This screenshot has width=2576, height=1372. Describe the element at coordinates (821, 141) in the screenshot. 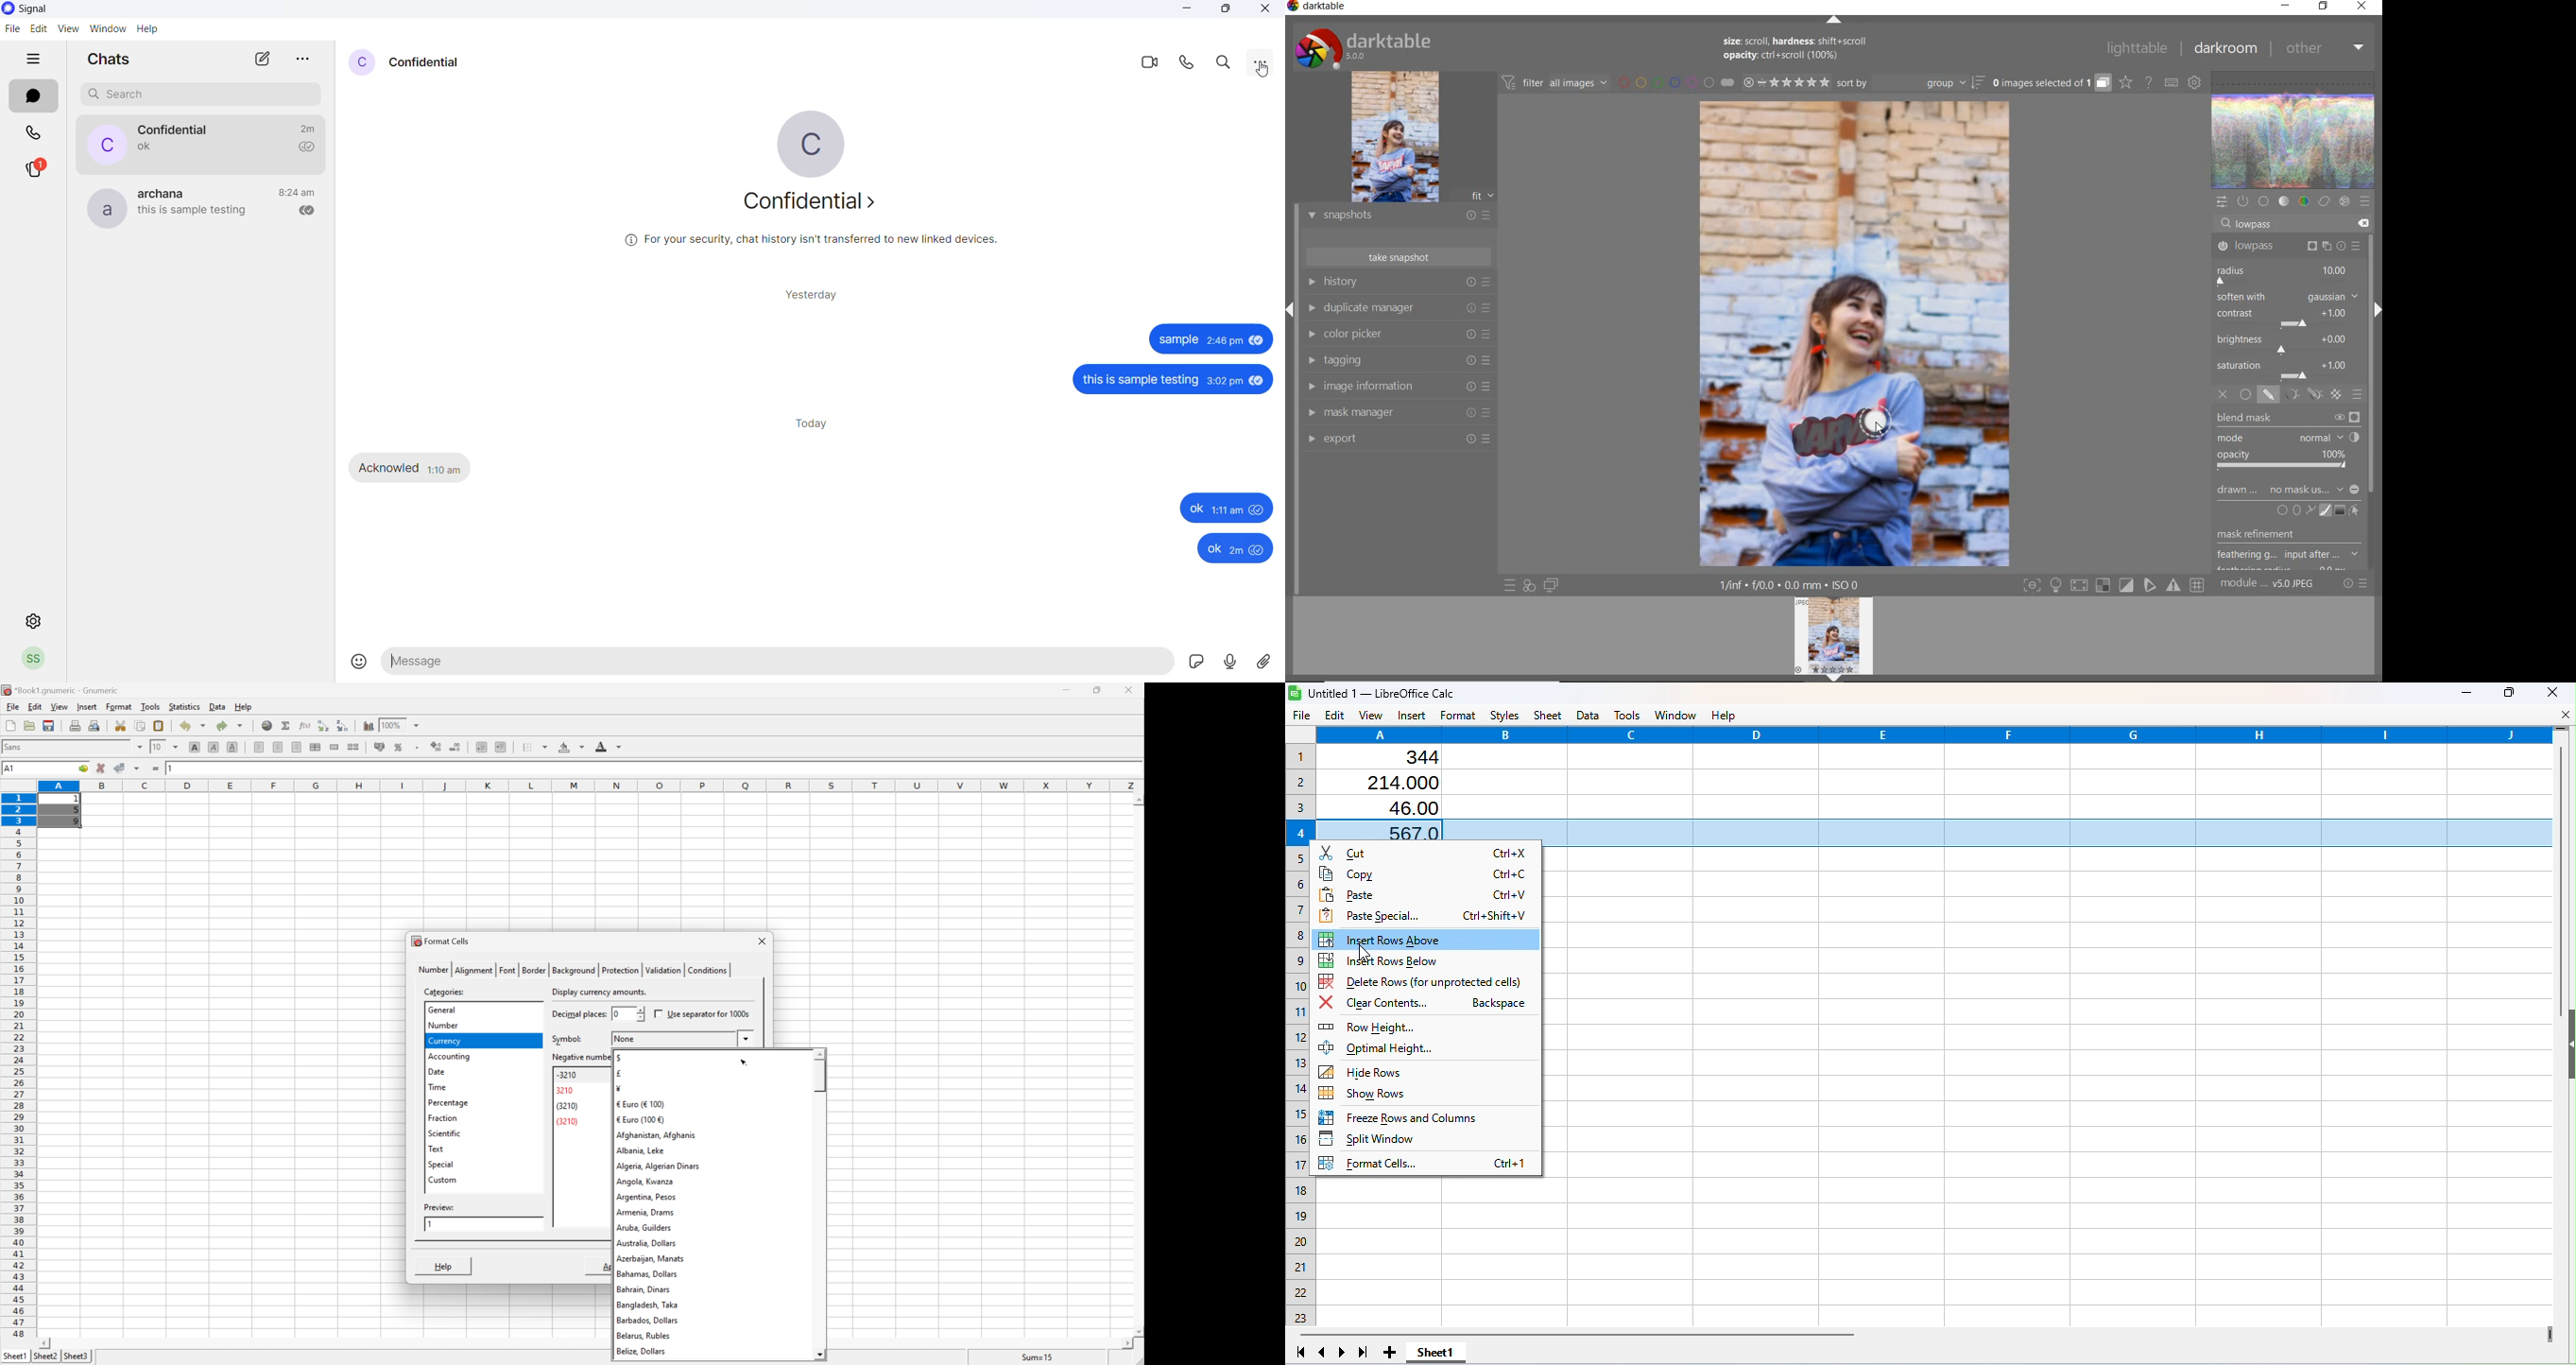

I see `profile picture` at that location.